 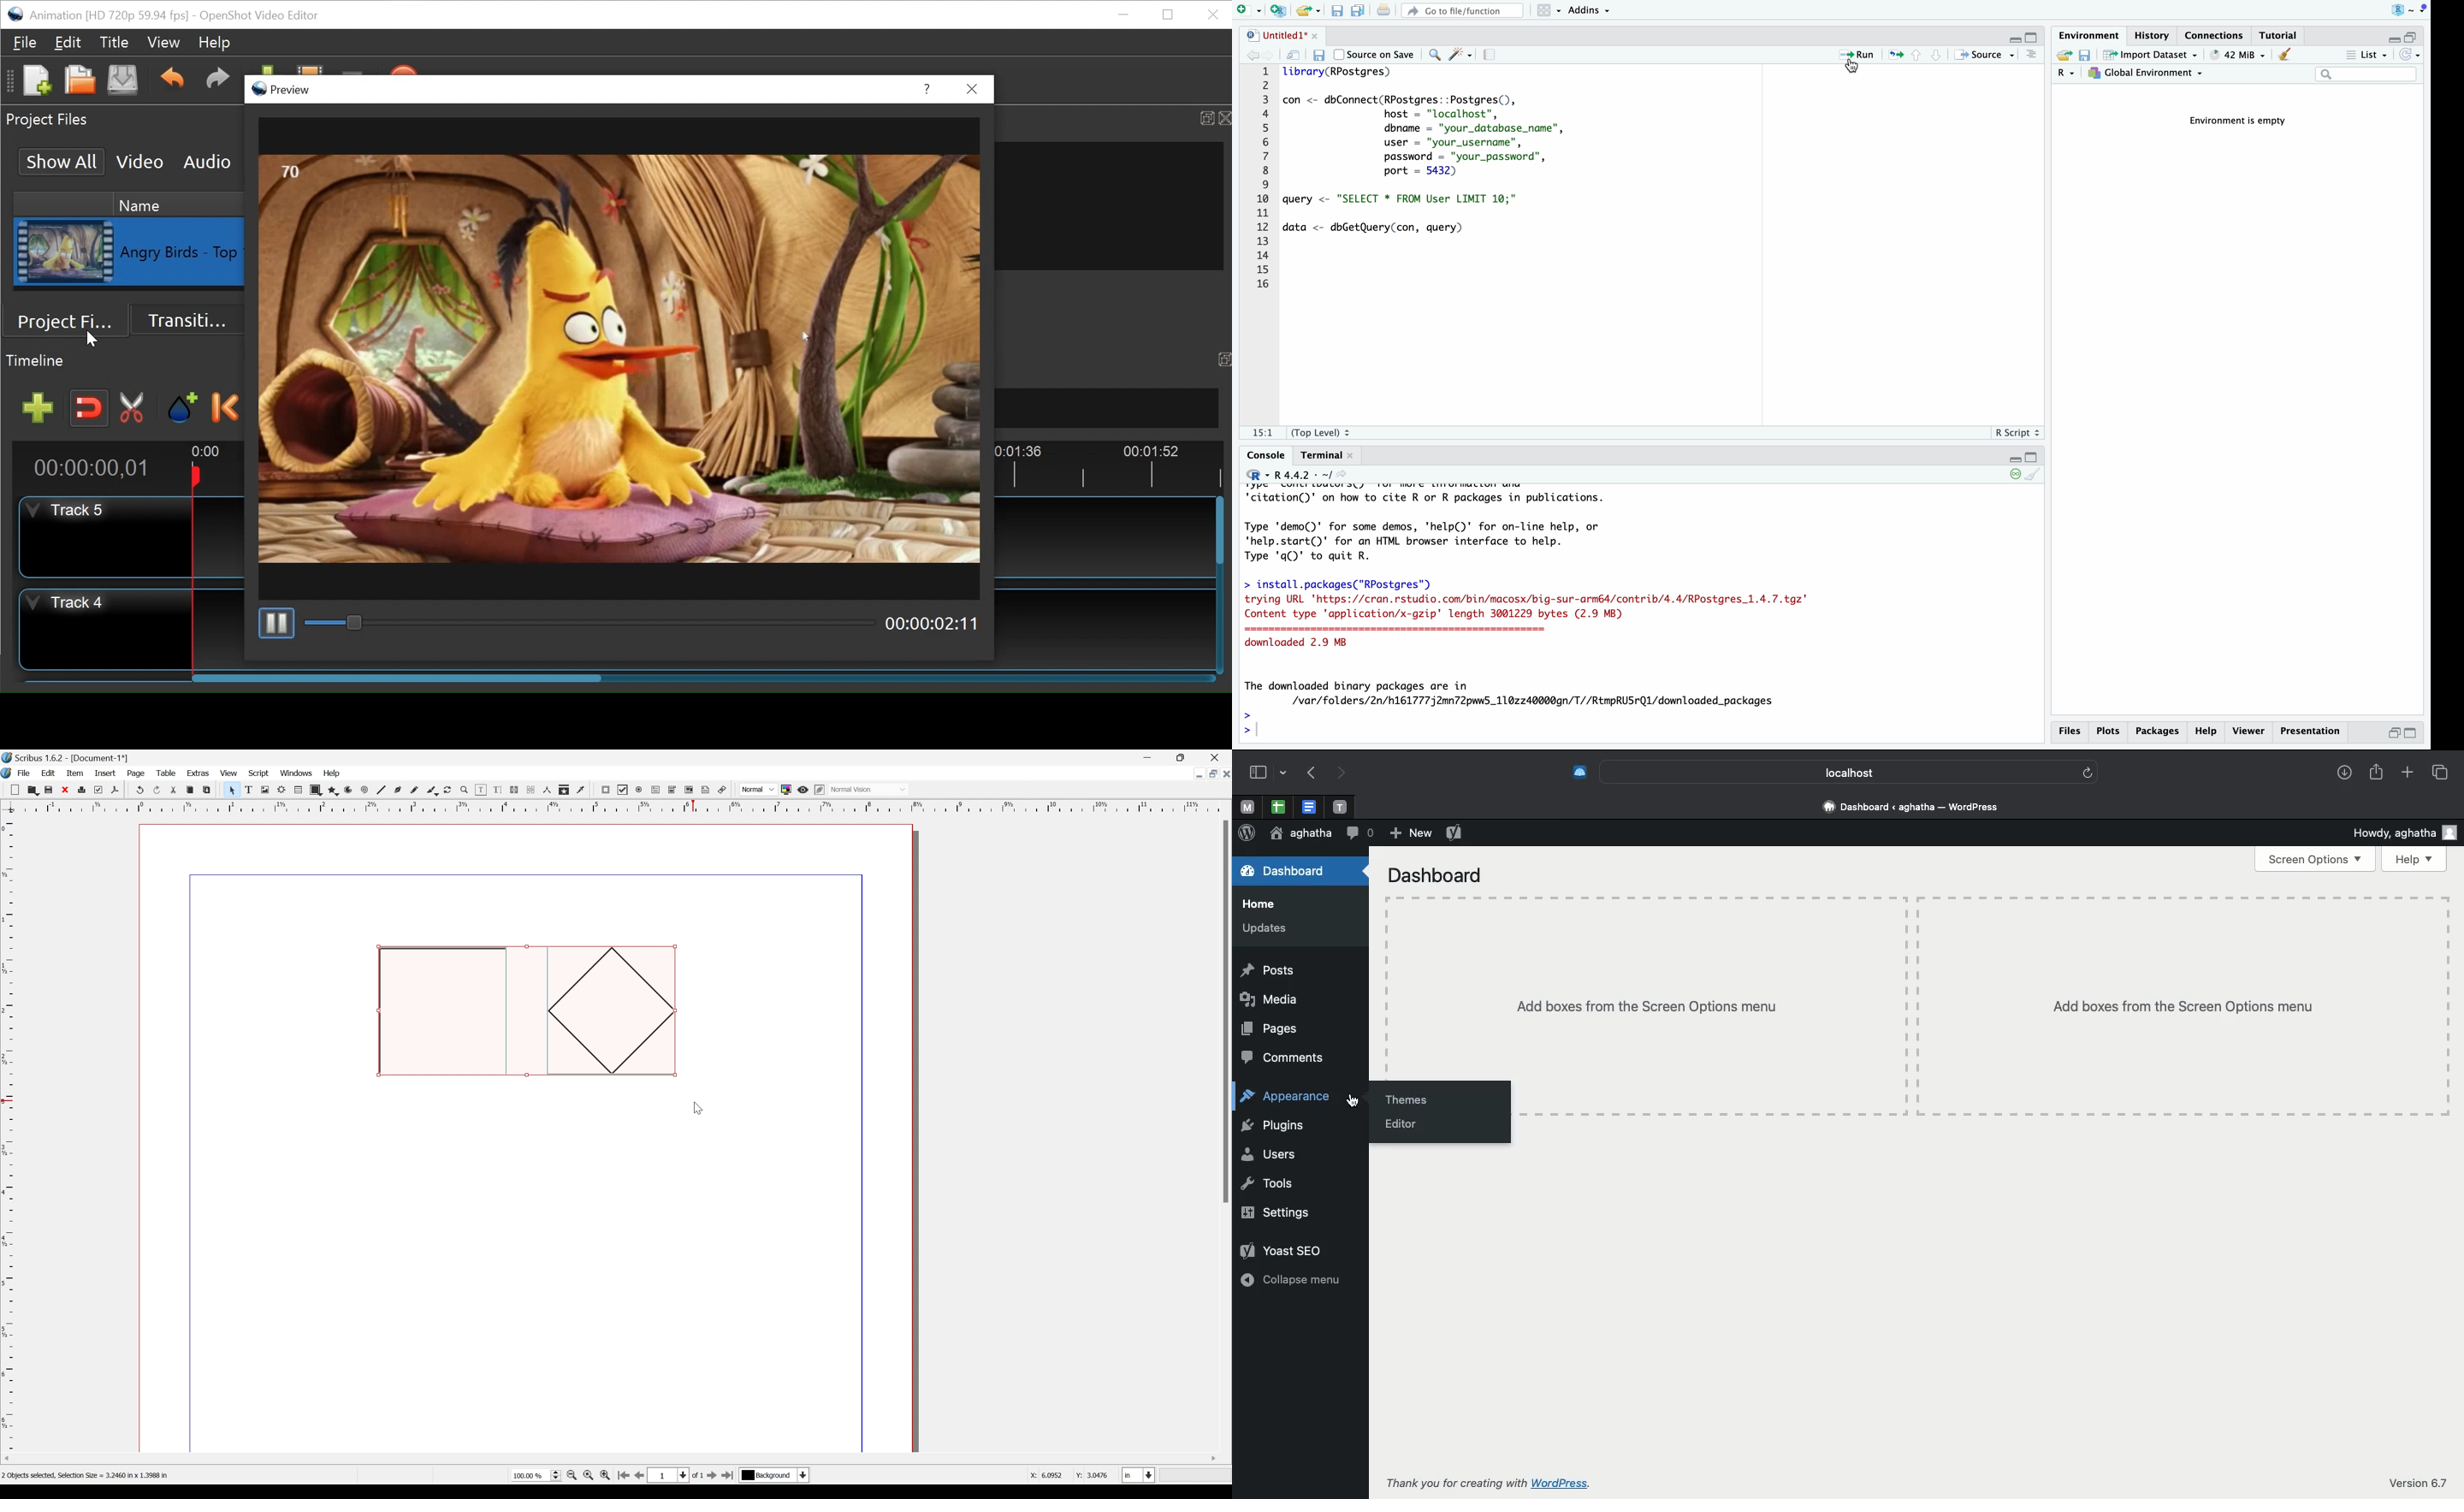 I want to click on Plugins, so click(x=1271, y=1129).